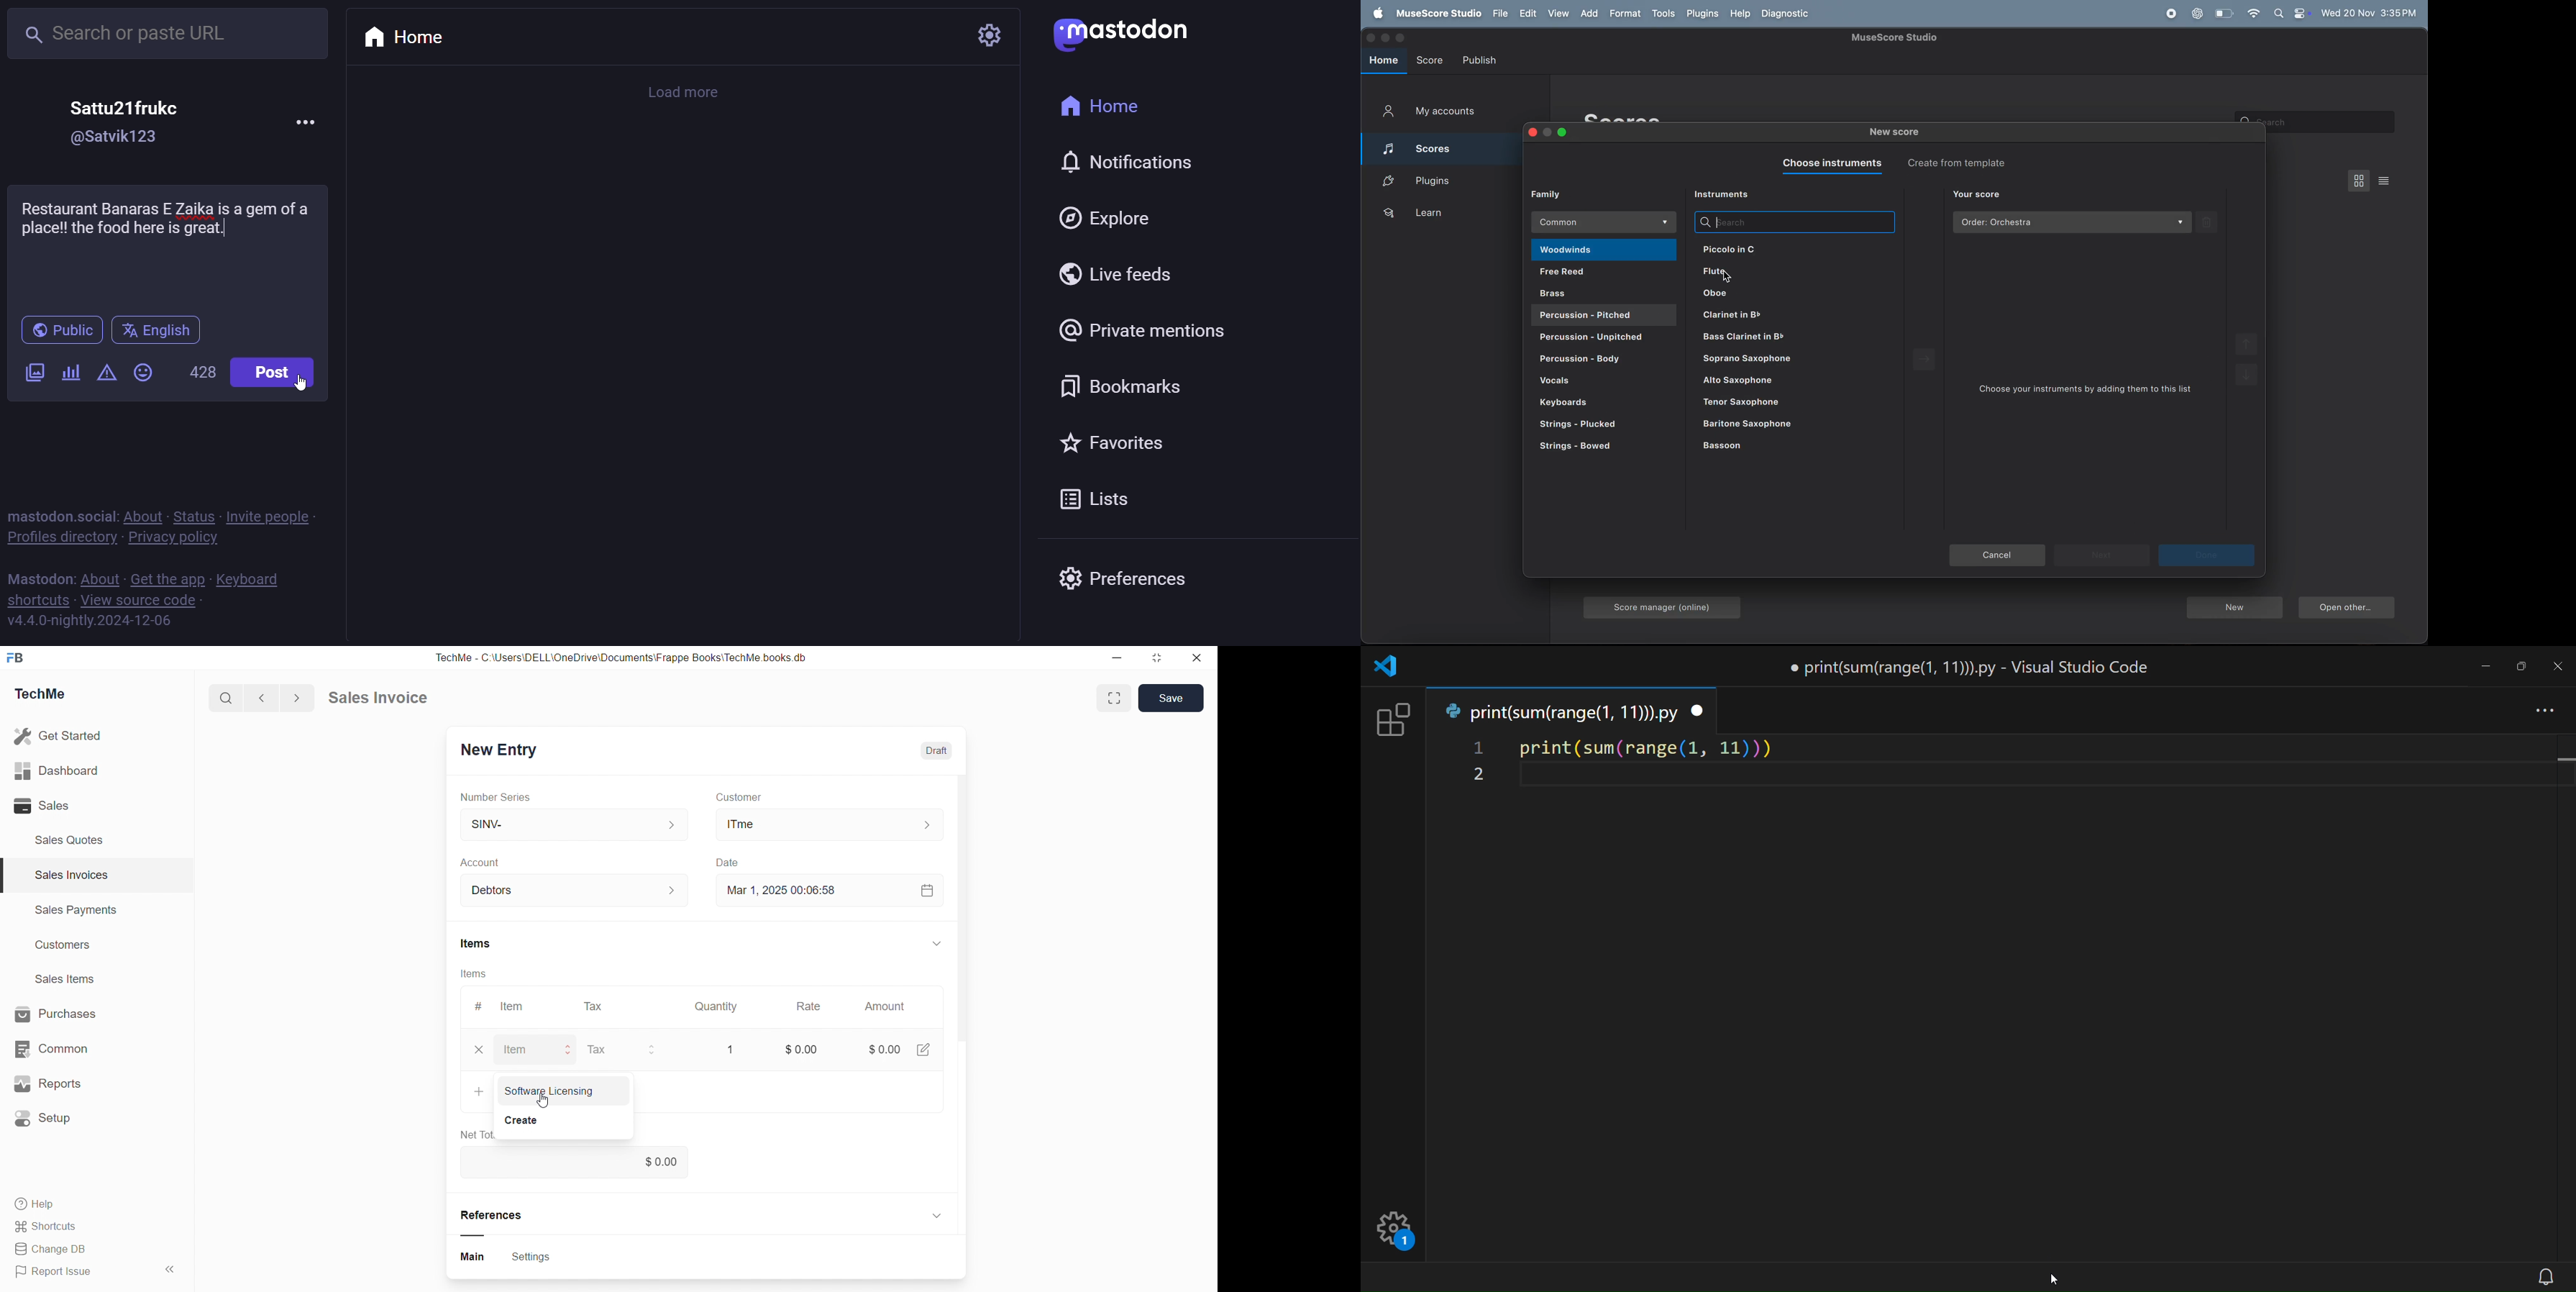  I want to click on format, so click(1627, 13).